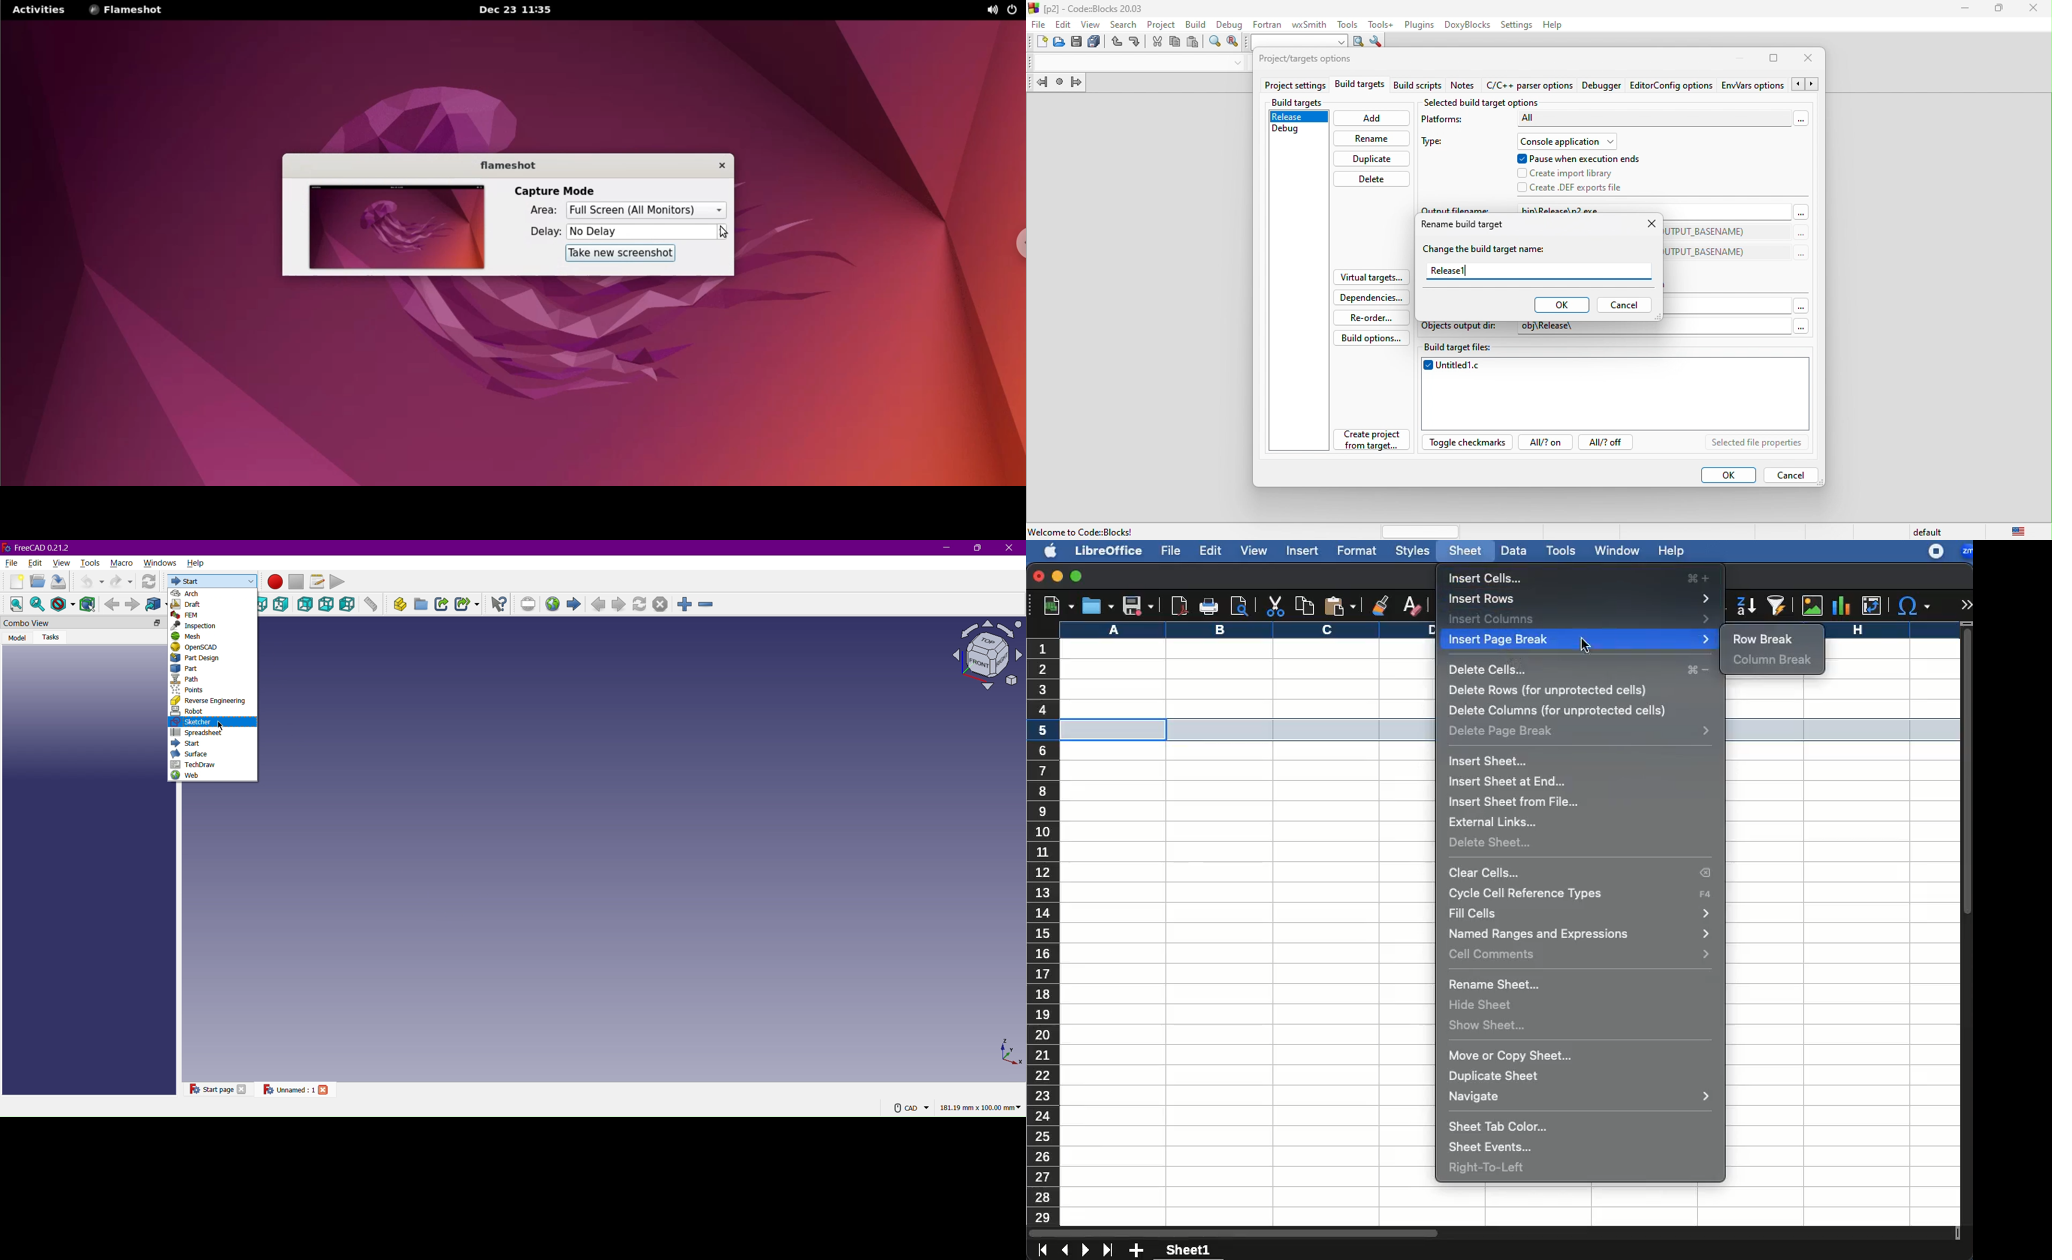 Image resolution: width=2072 pixels, height=1260 pixels. I want to click on (TARGET_OUTPUT_DIR)$(TARGET_OUTPUT_BASENAME), so click(1709, 233).